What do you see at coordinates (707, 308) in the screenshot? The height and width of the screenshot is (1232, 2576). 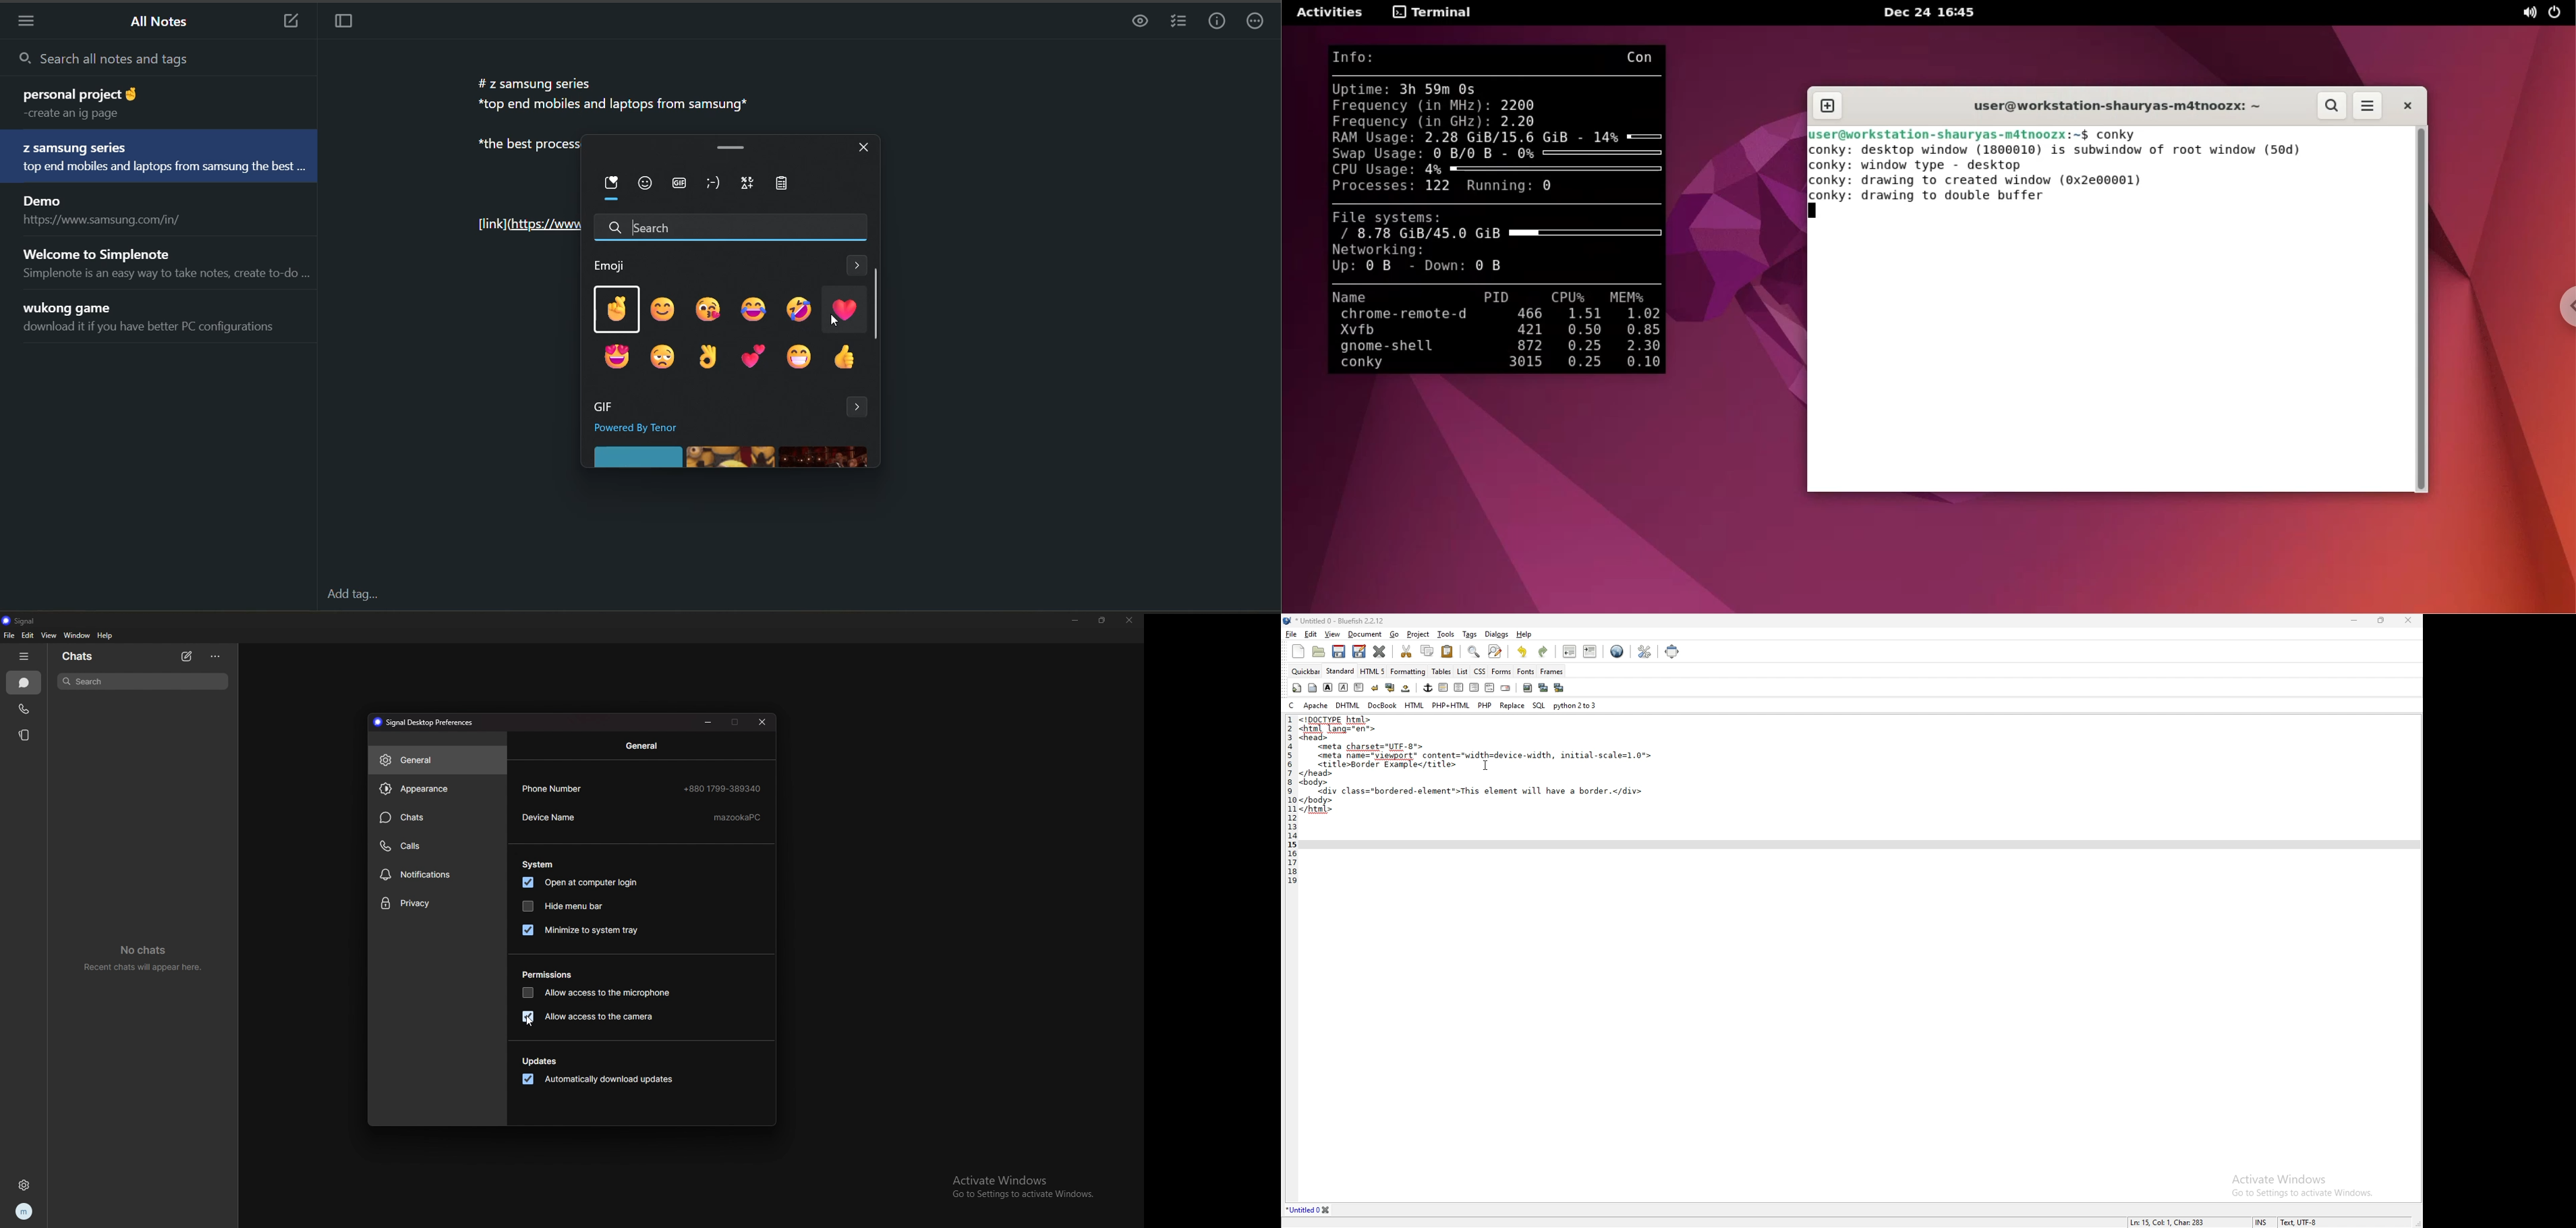 I see `emoji 3` at bounding box center [707, 308].